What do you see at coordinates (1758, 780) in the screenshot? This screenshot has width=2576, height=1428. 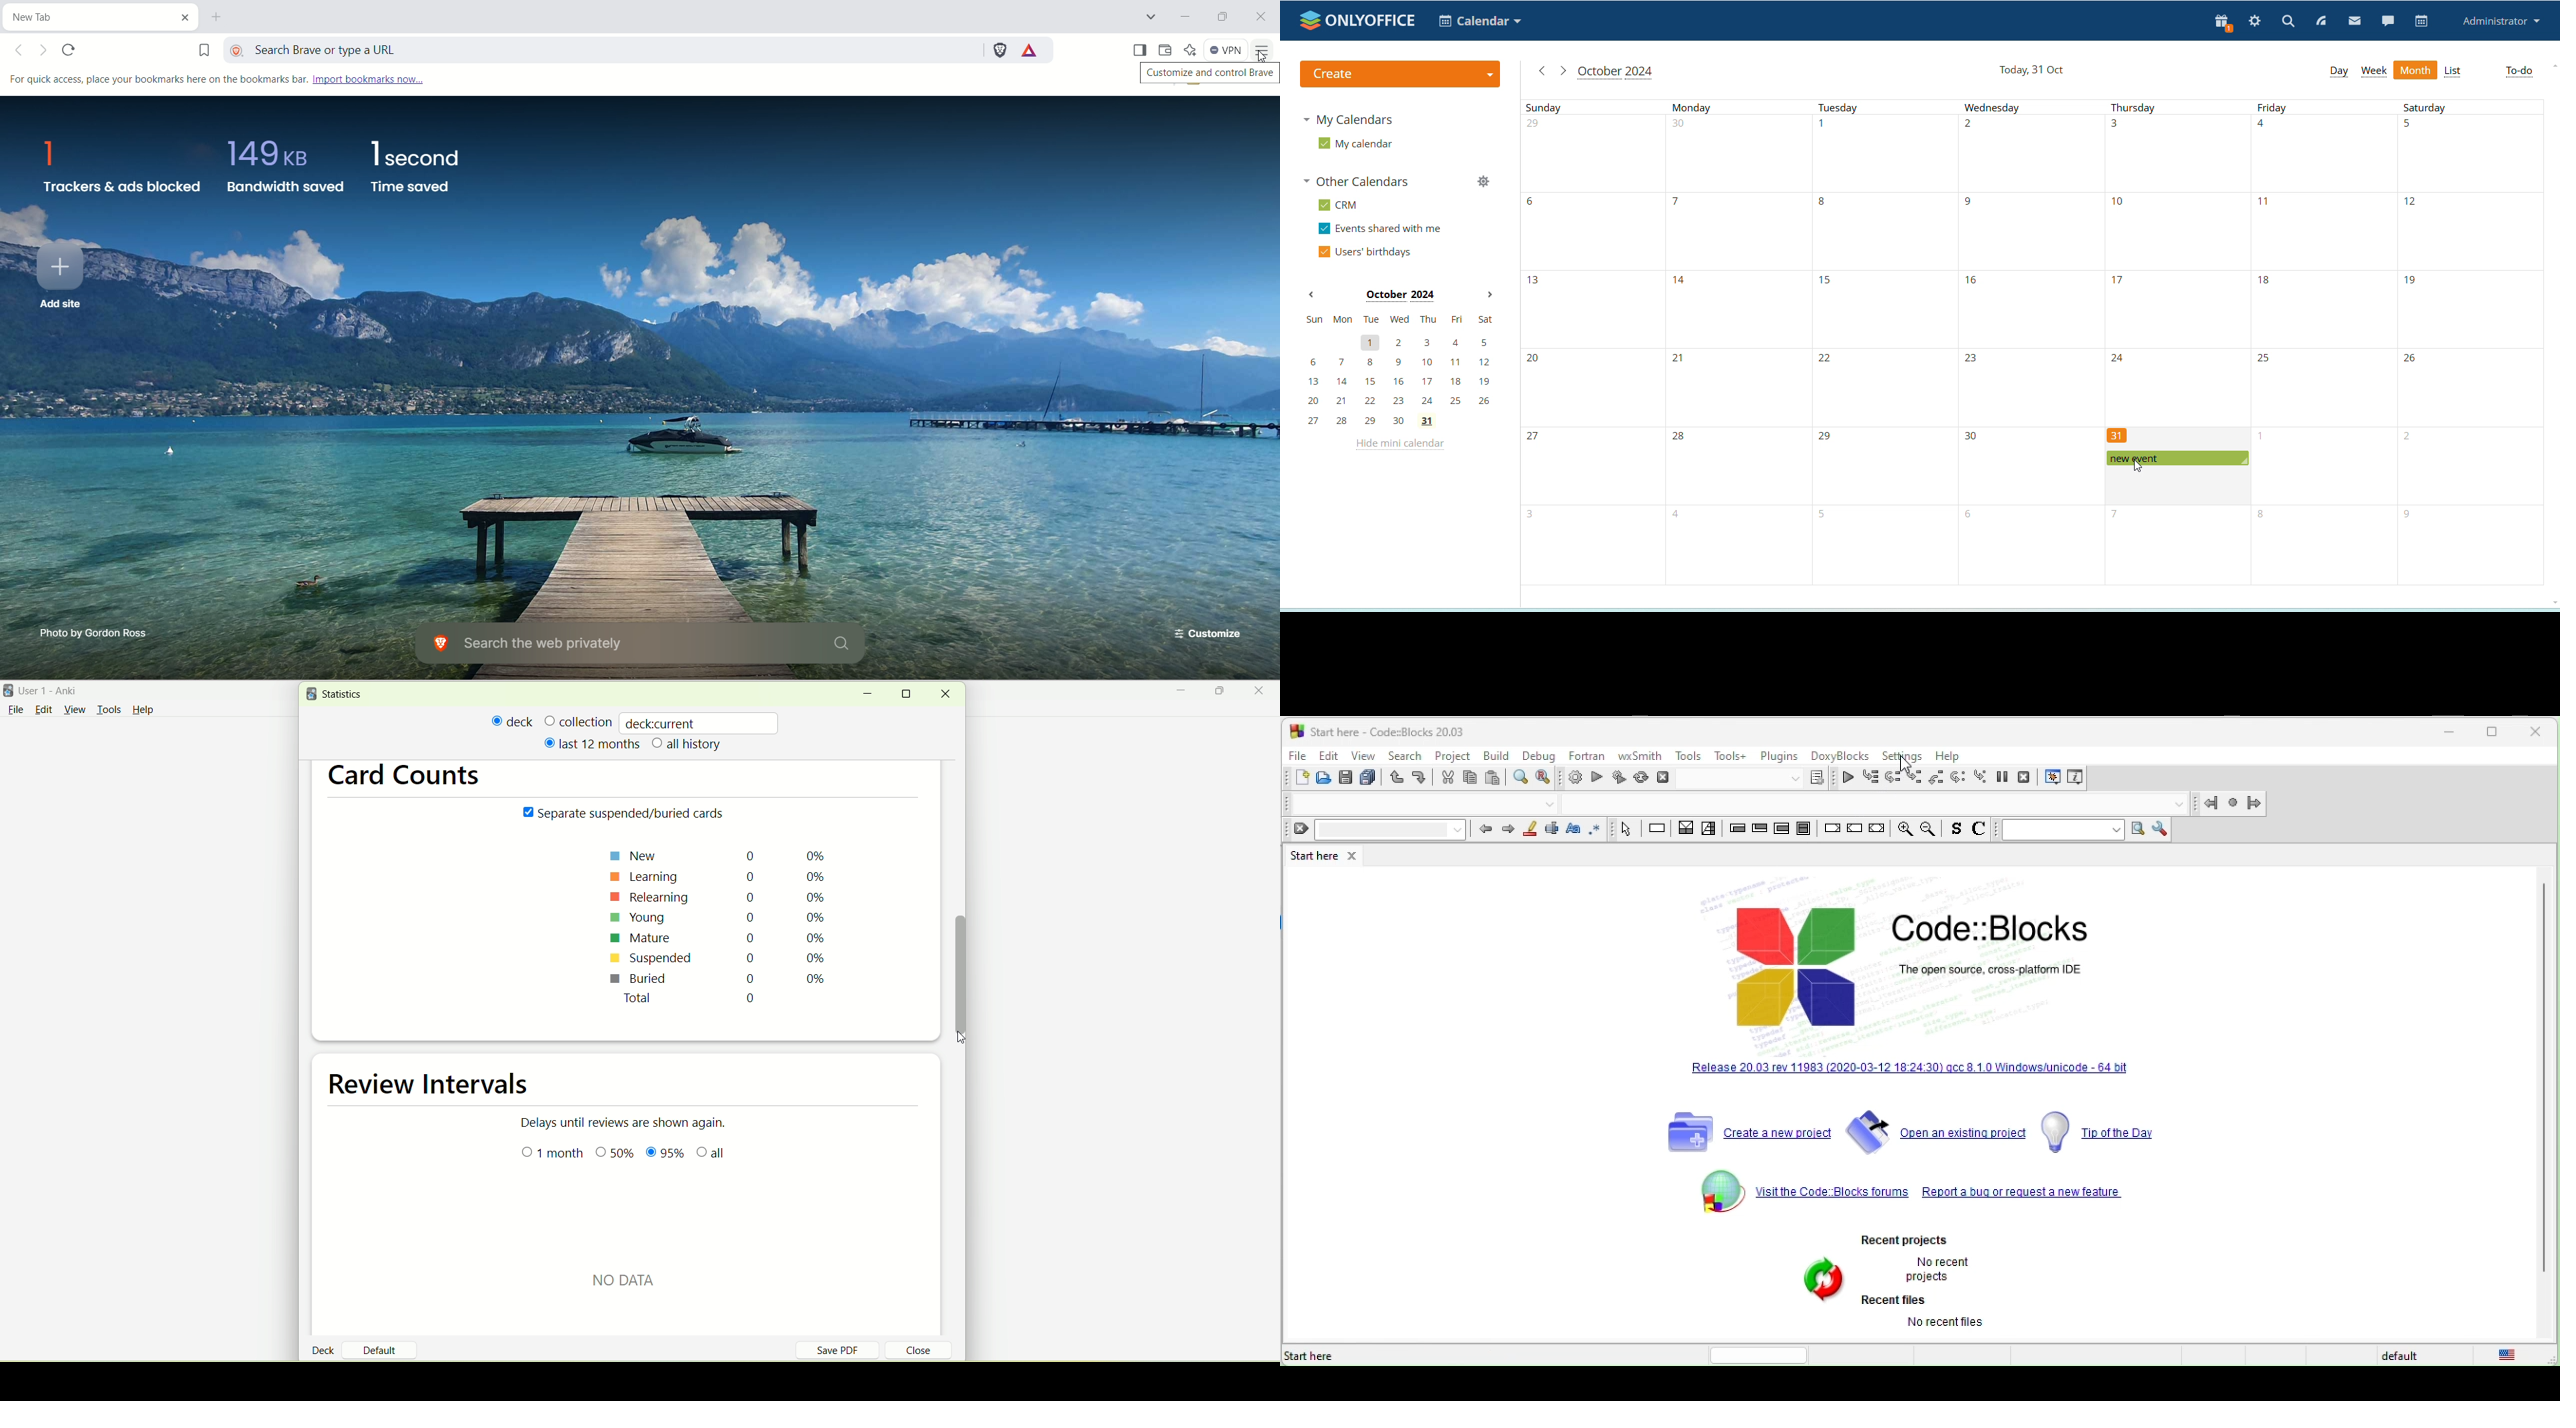 I see `show the select target dialogue` at bounding box center [1758, 780].